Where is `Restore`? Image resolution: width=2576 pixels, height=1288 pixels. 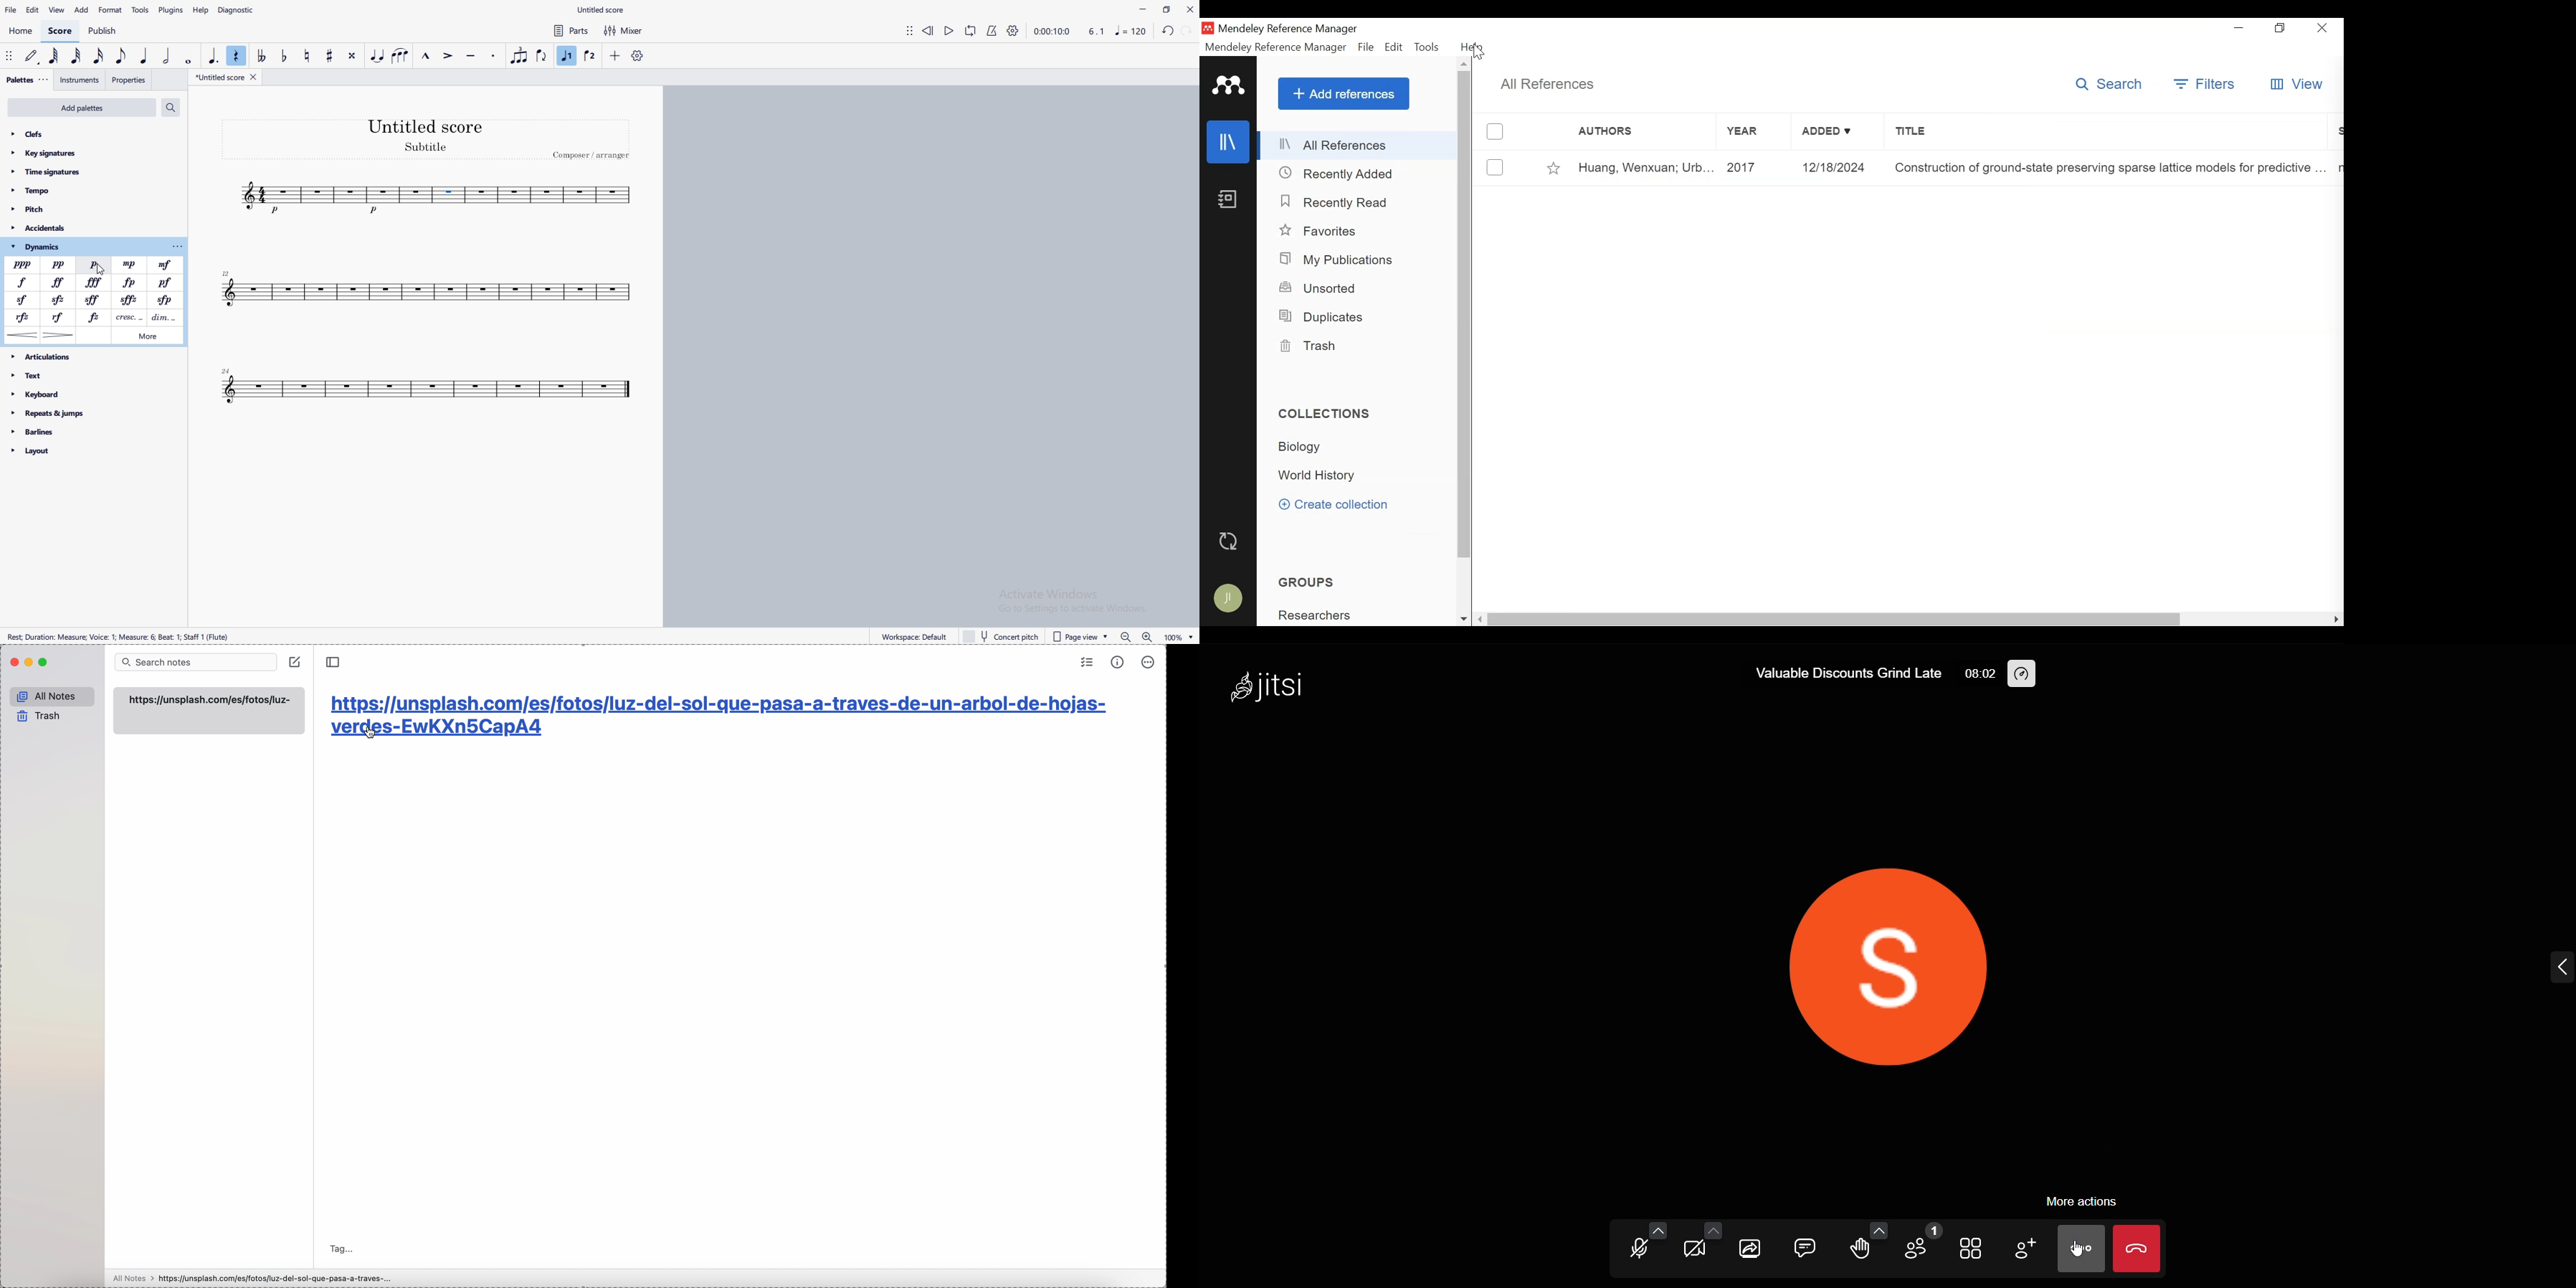
Restore is located at coordinates (2279, 29).